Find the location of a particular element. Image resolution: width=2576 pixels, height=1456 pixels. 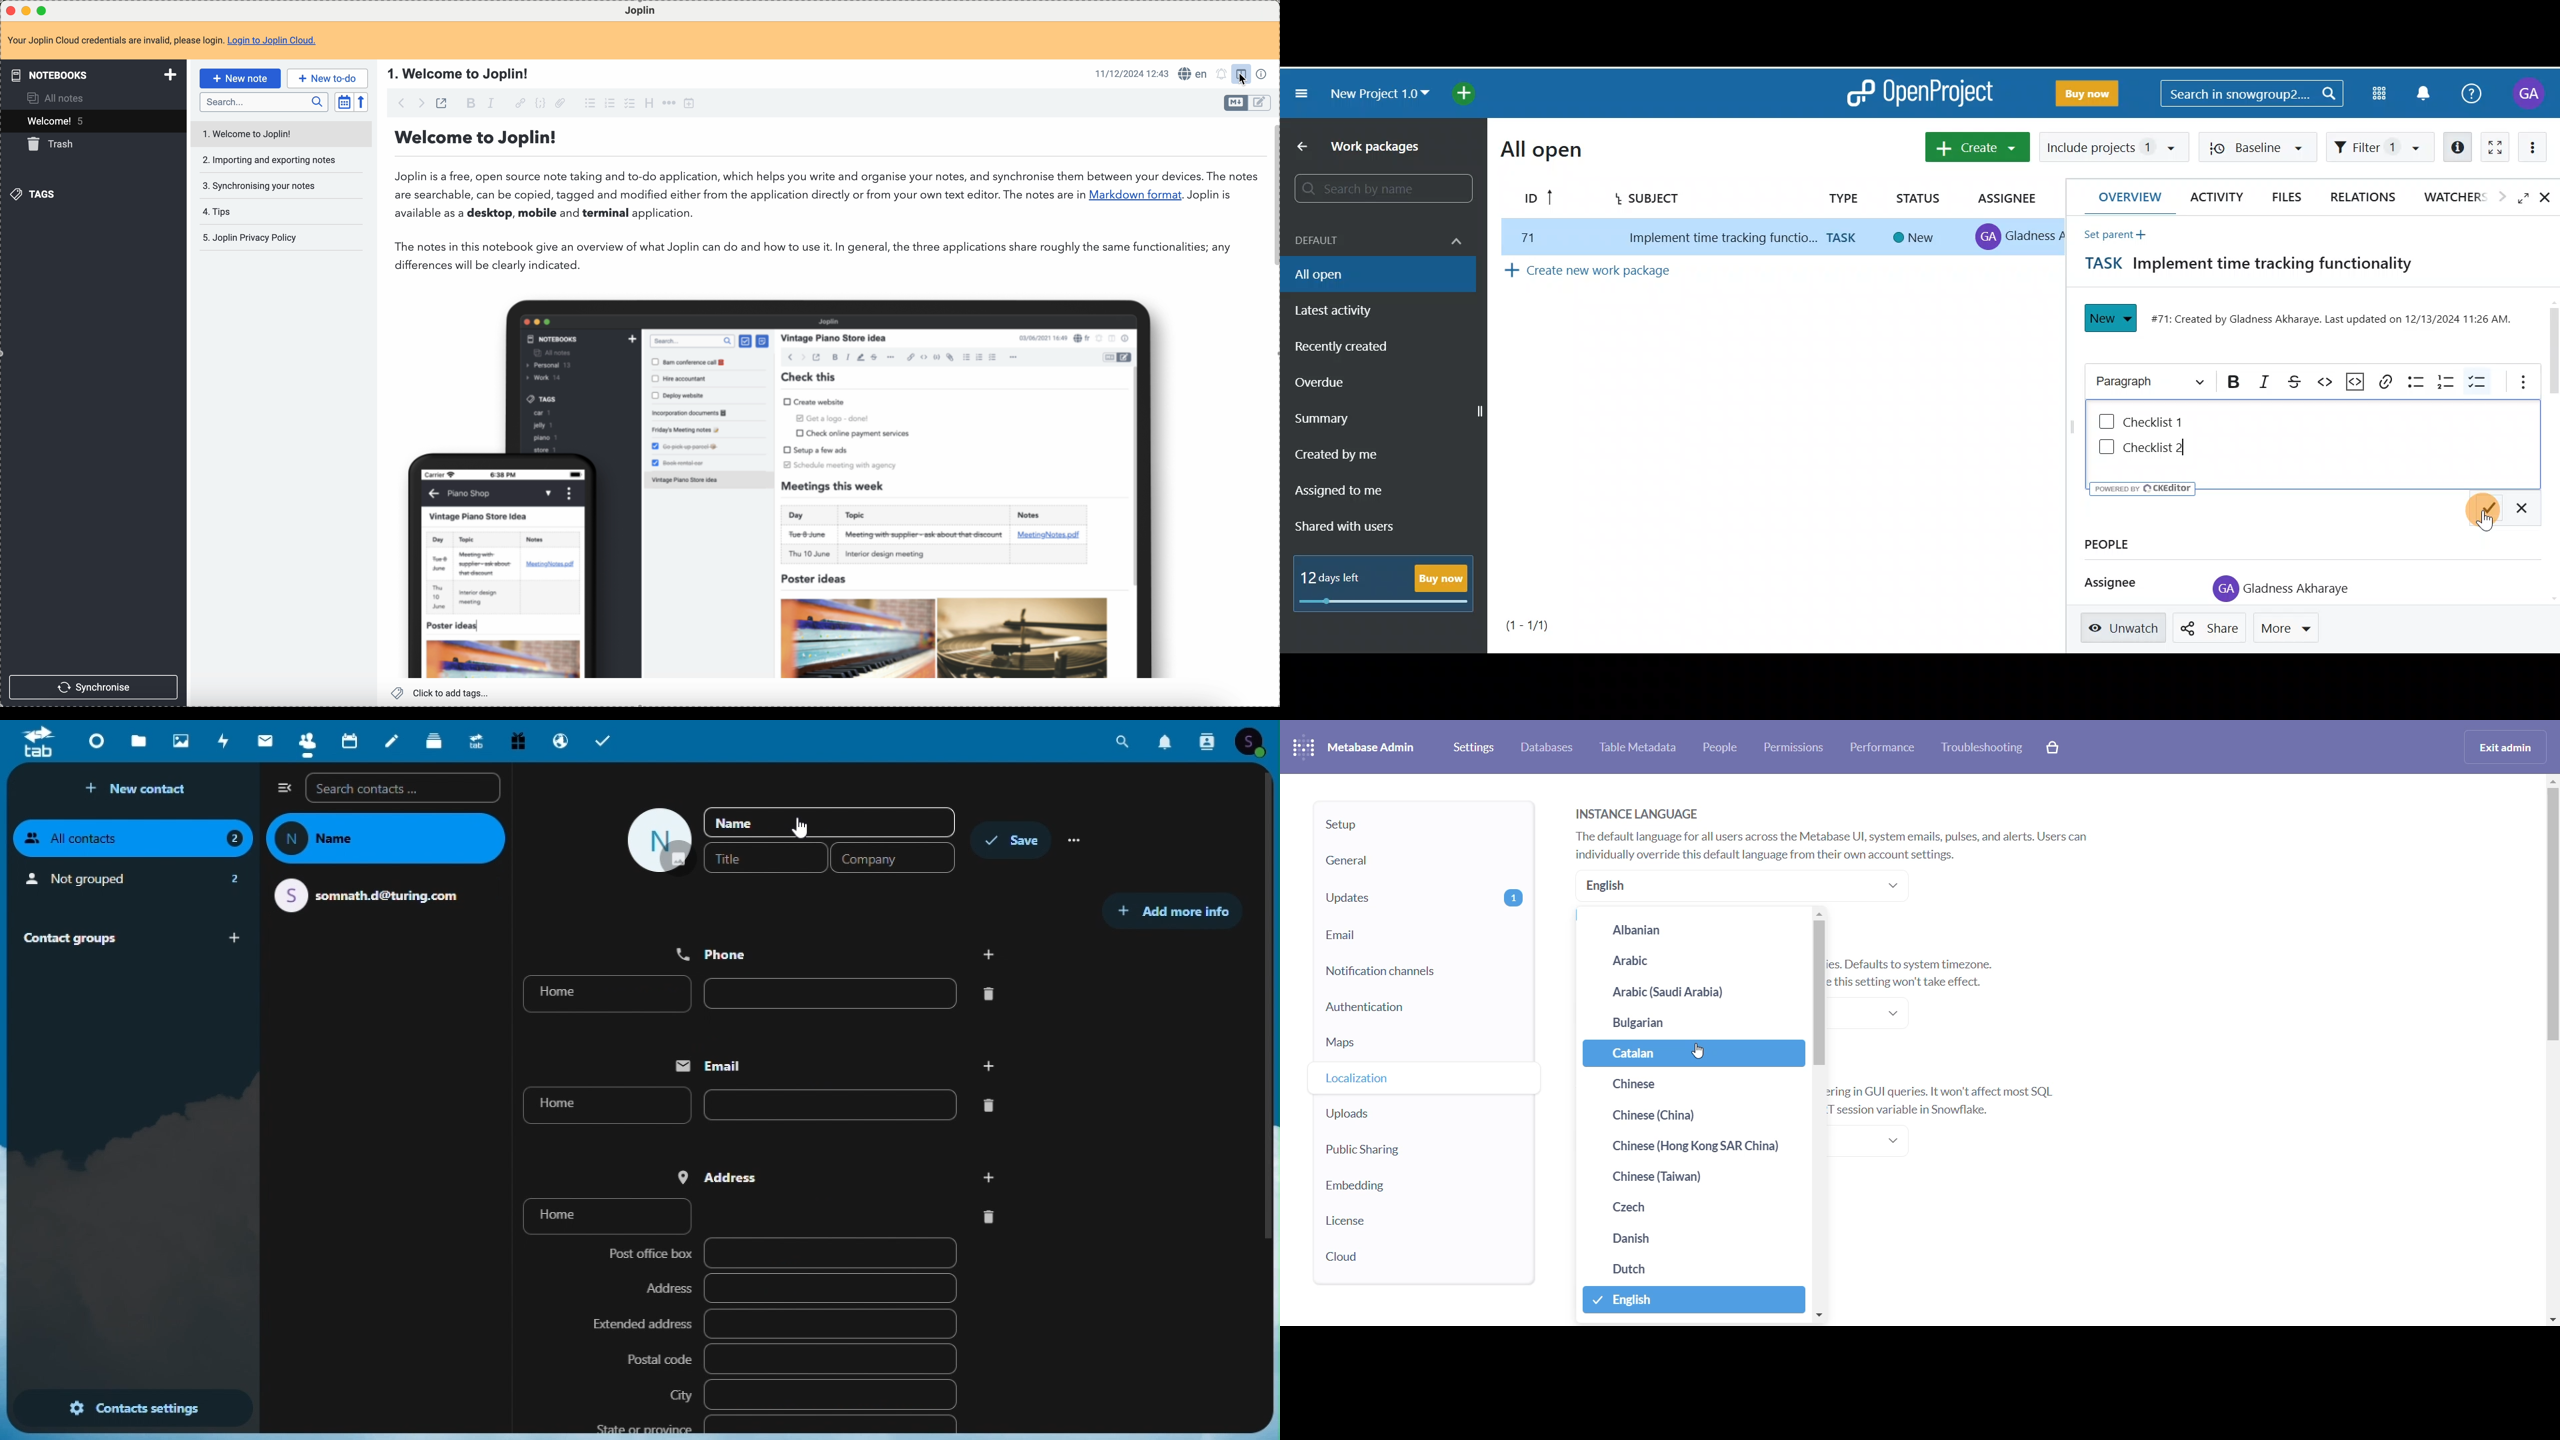

Email hosting is located at coordinates (560, 739).